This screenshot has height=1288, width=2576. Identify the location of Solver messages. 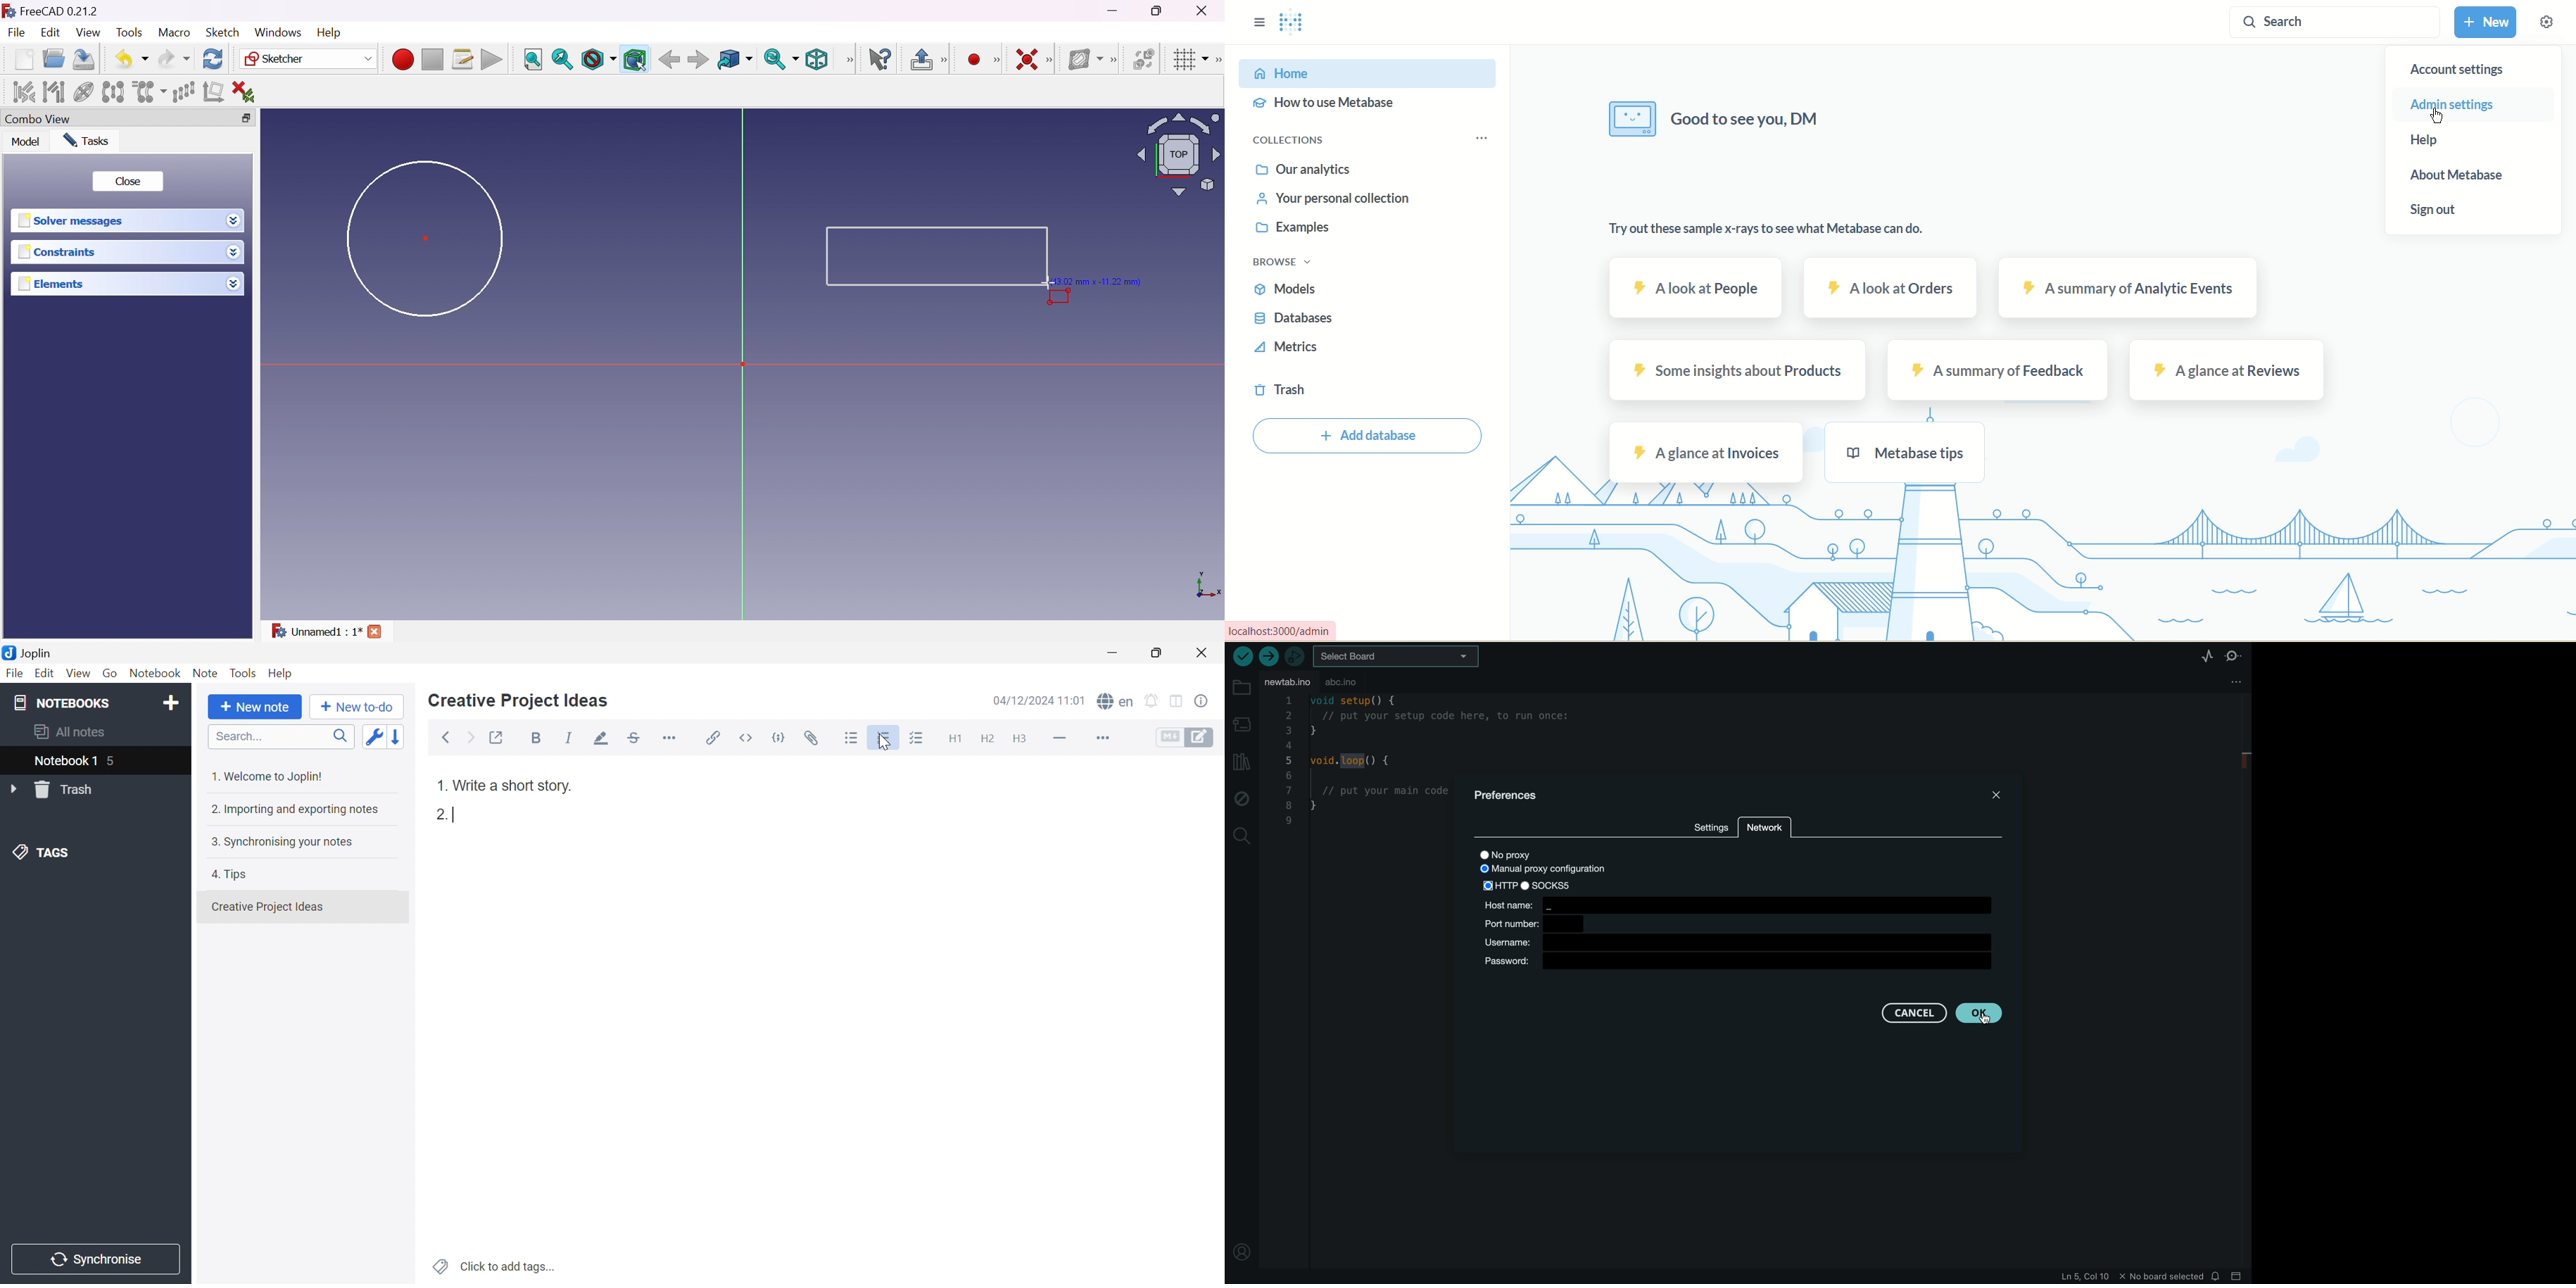
(70, 221).